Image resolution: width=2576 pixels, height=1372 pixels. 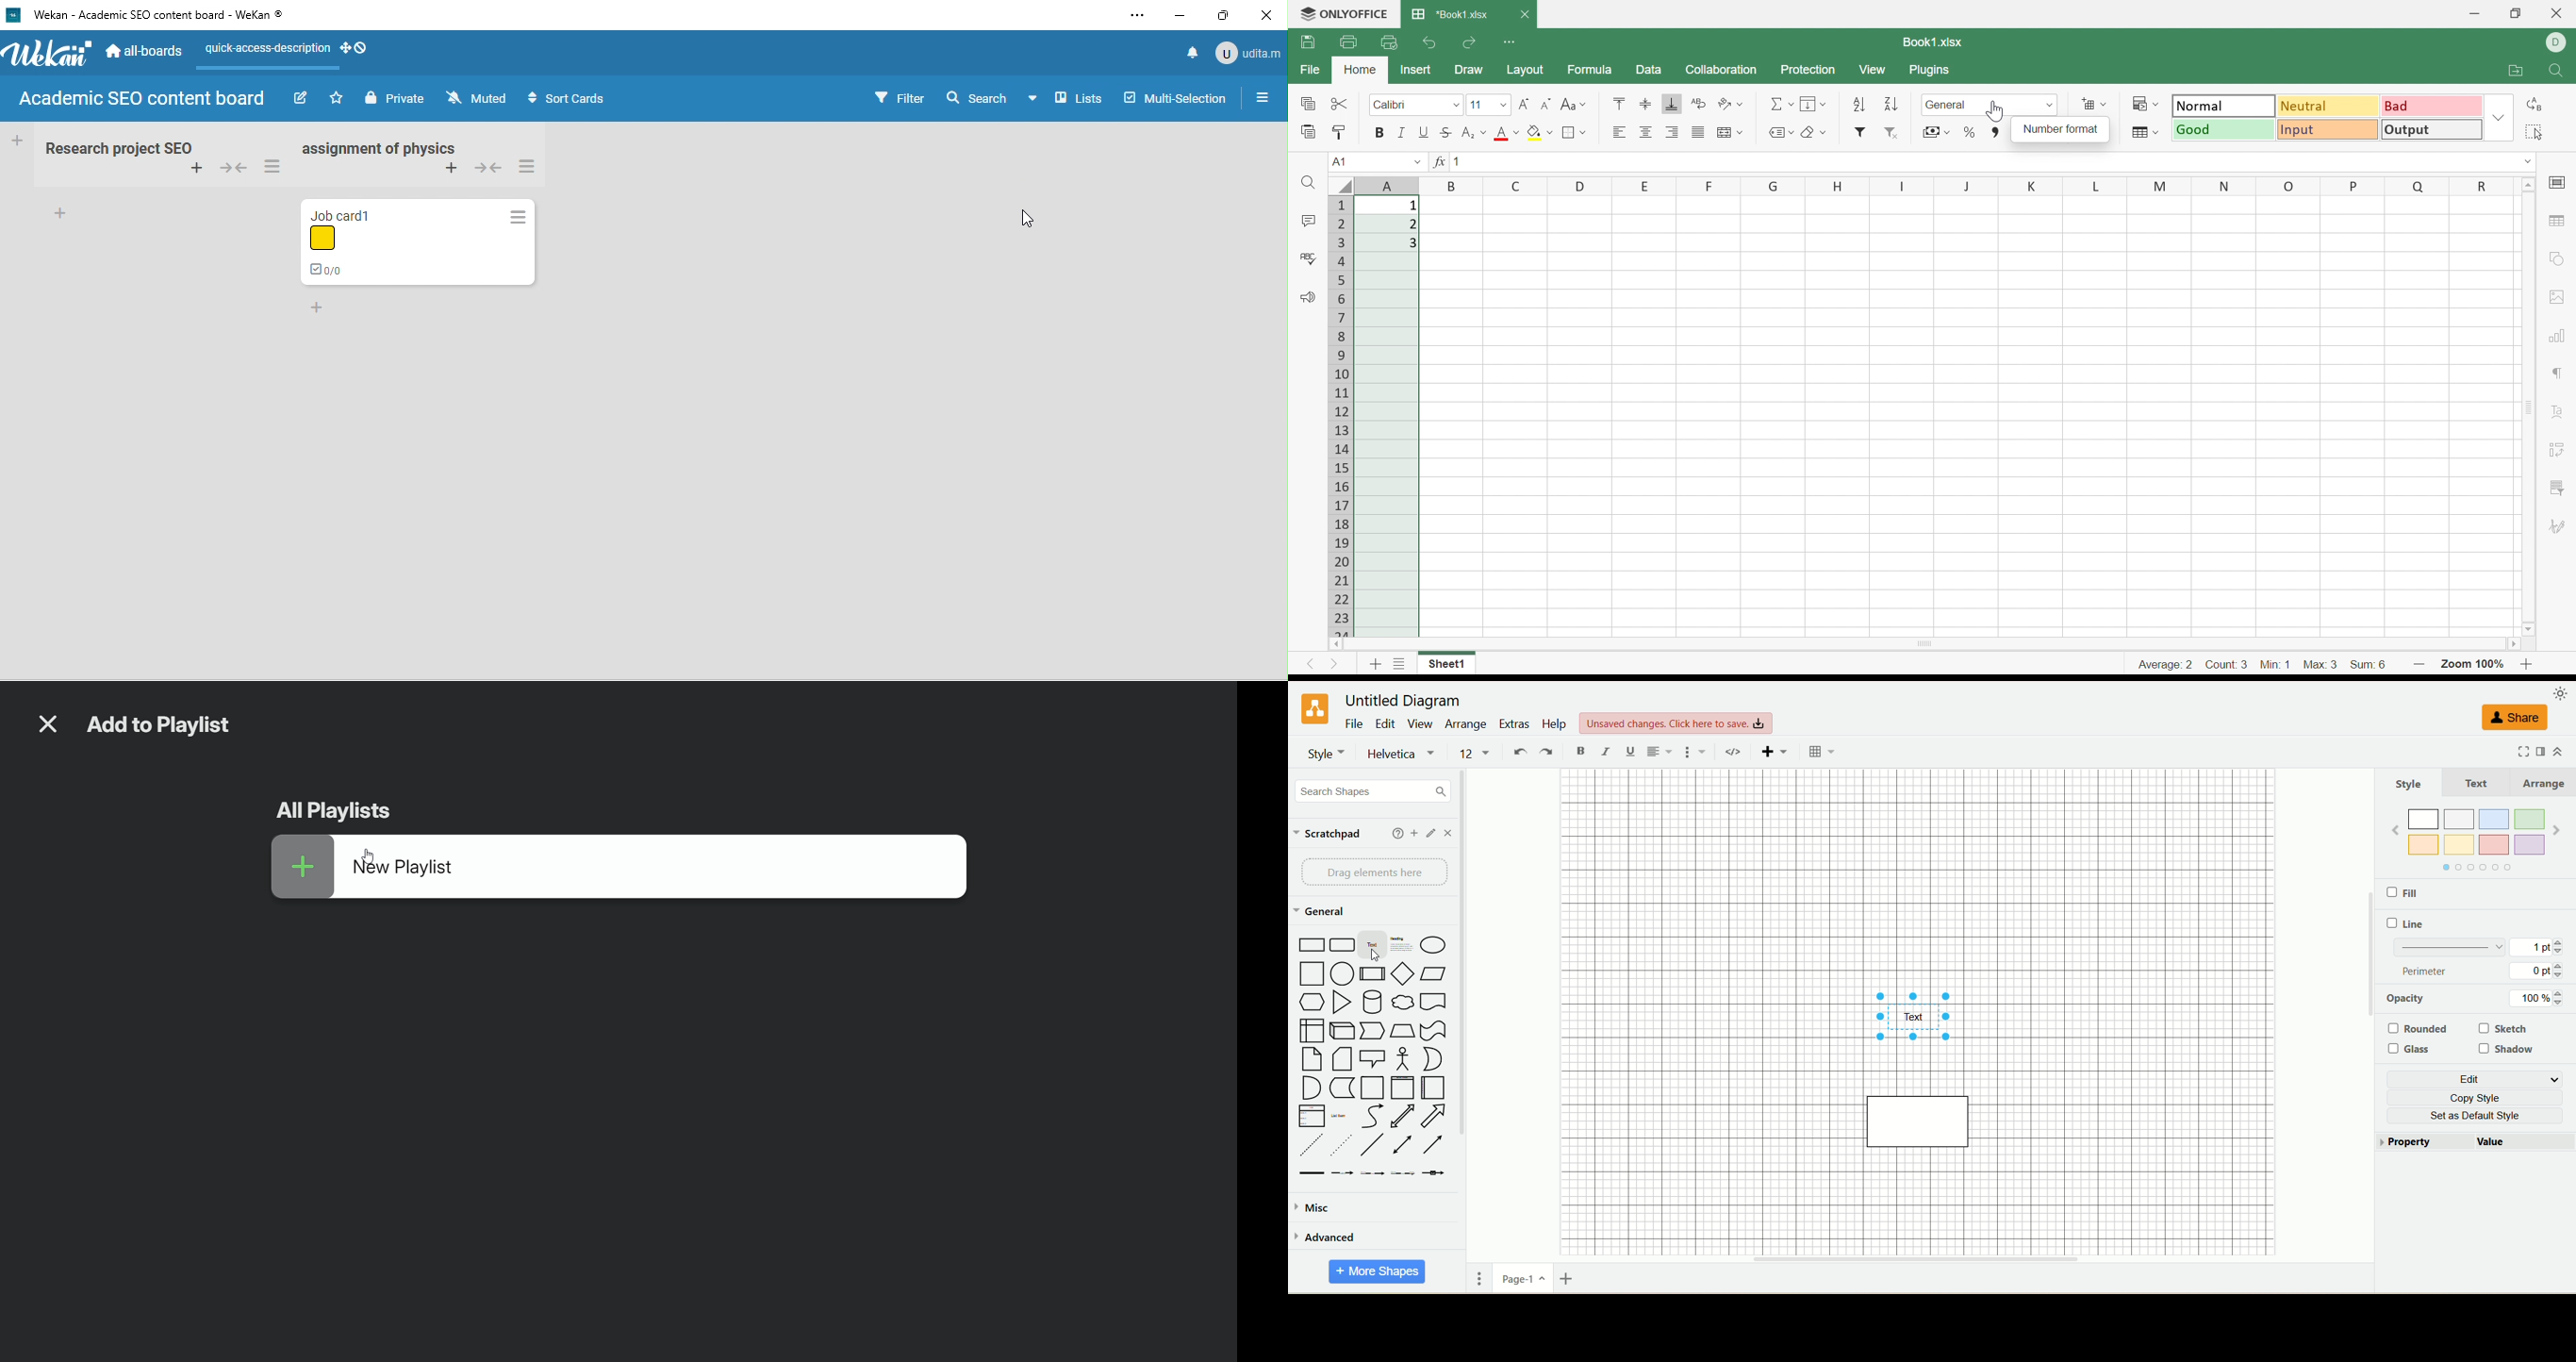 What do you see at coordinates (233, 167) in the screenshot?
I see `collapse` at bounding box center [233, 167].